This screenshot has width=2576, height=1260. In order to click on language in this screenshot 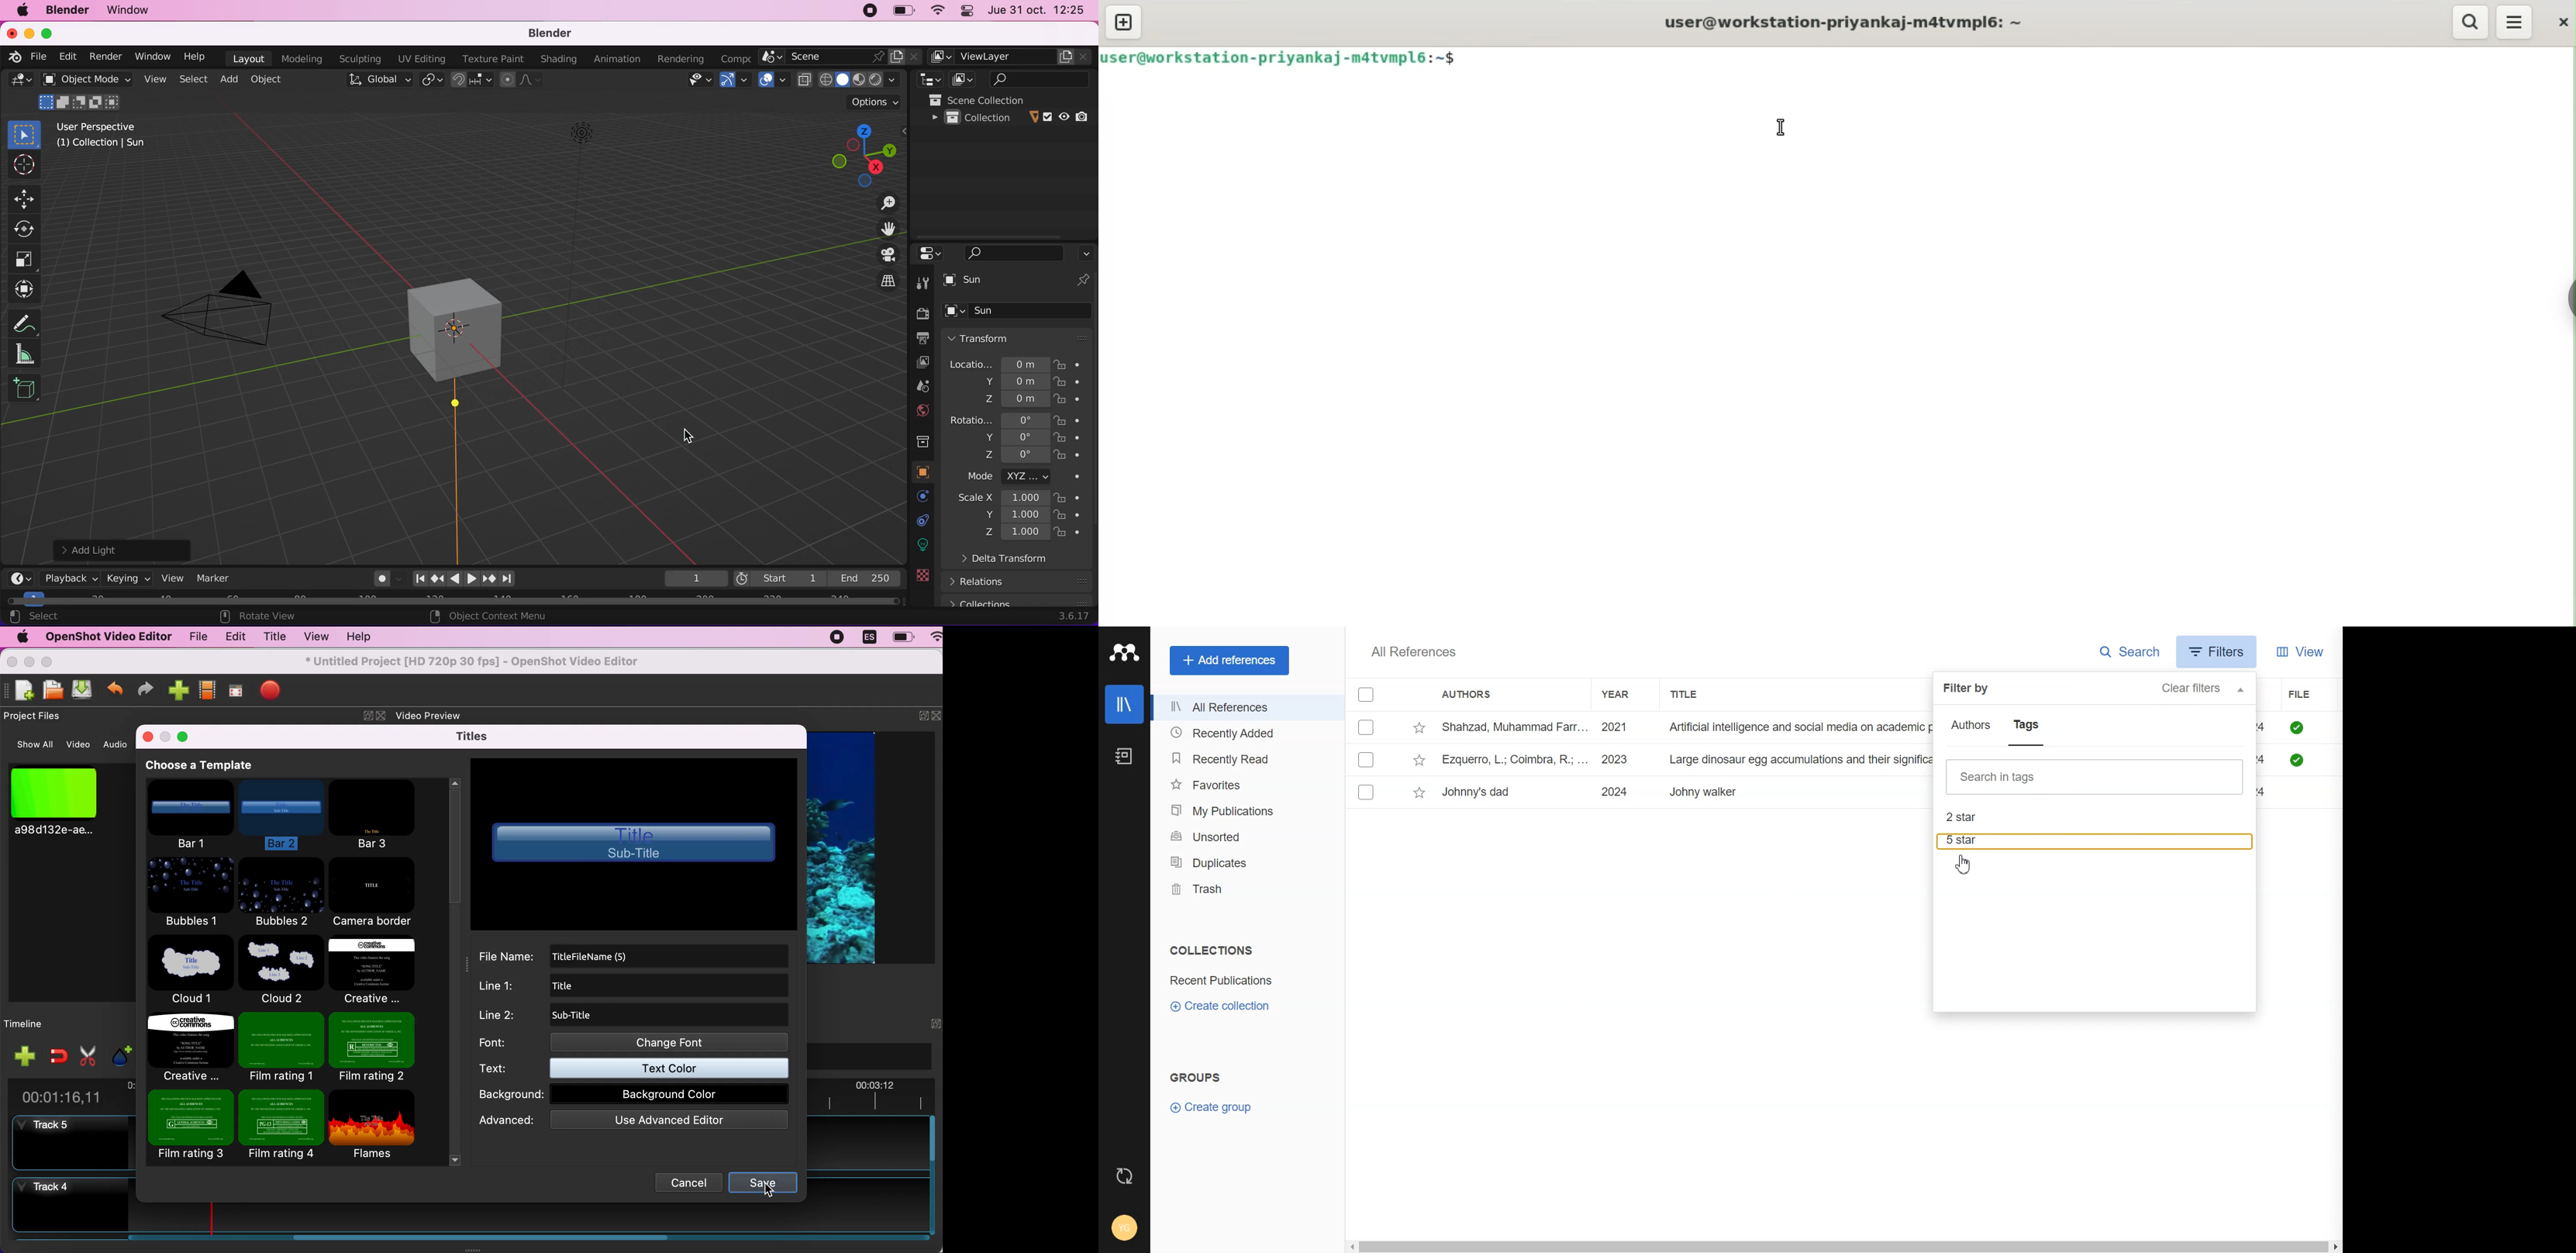, I will do `click(869, 638)`.